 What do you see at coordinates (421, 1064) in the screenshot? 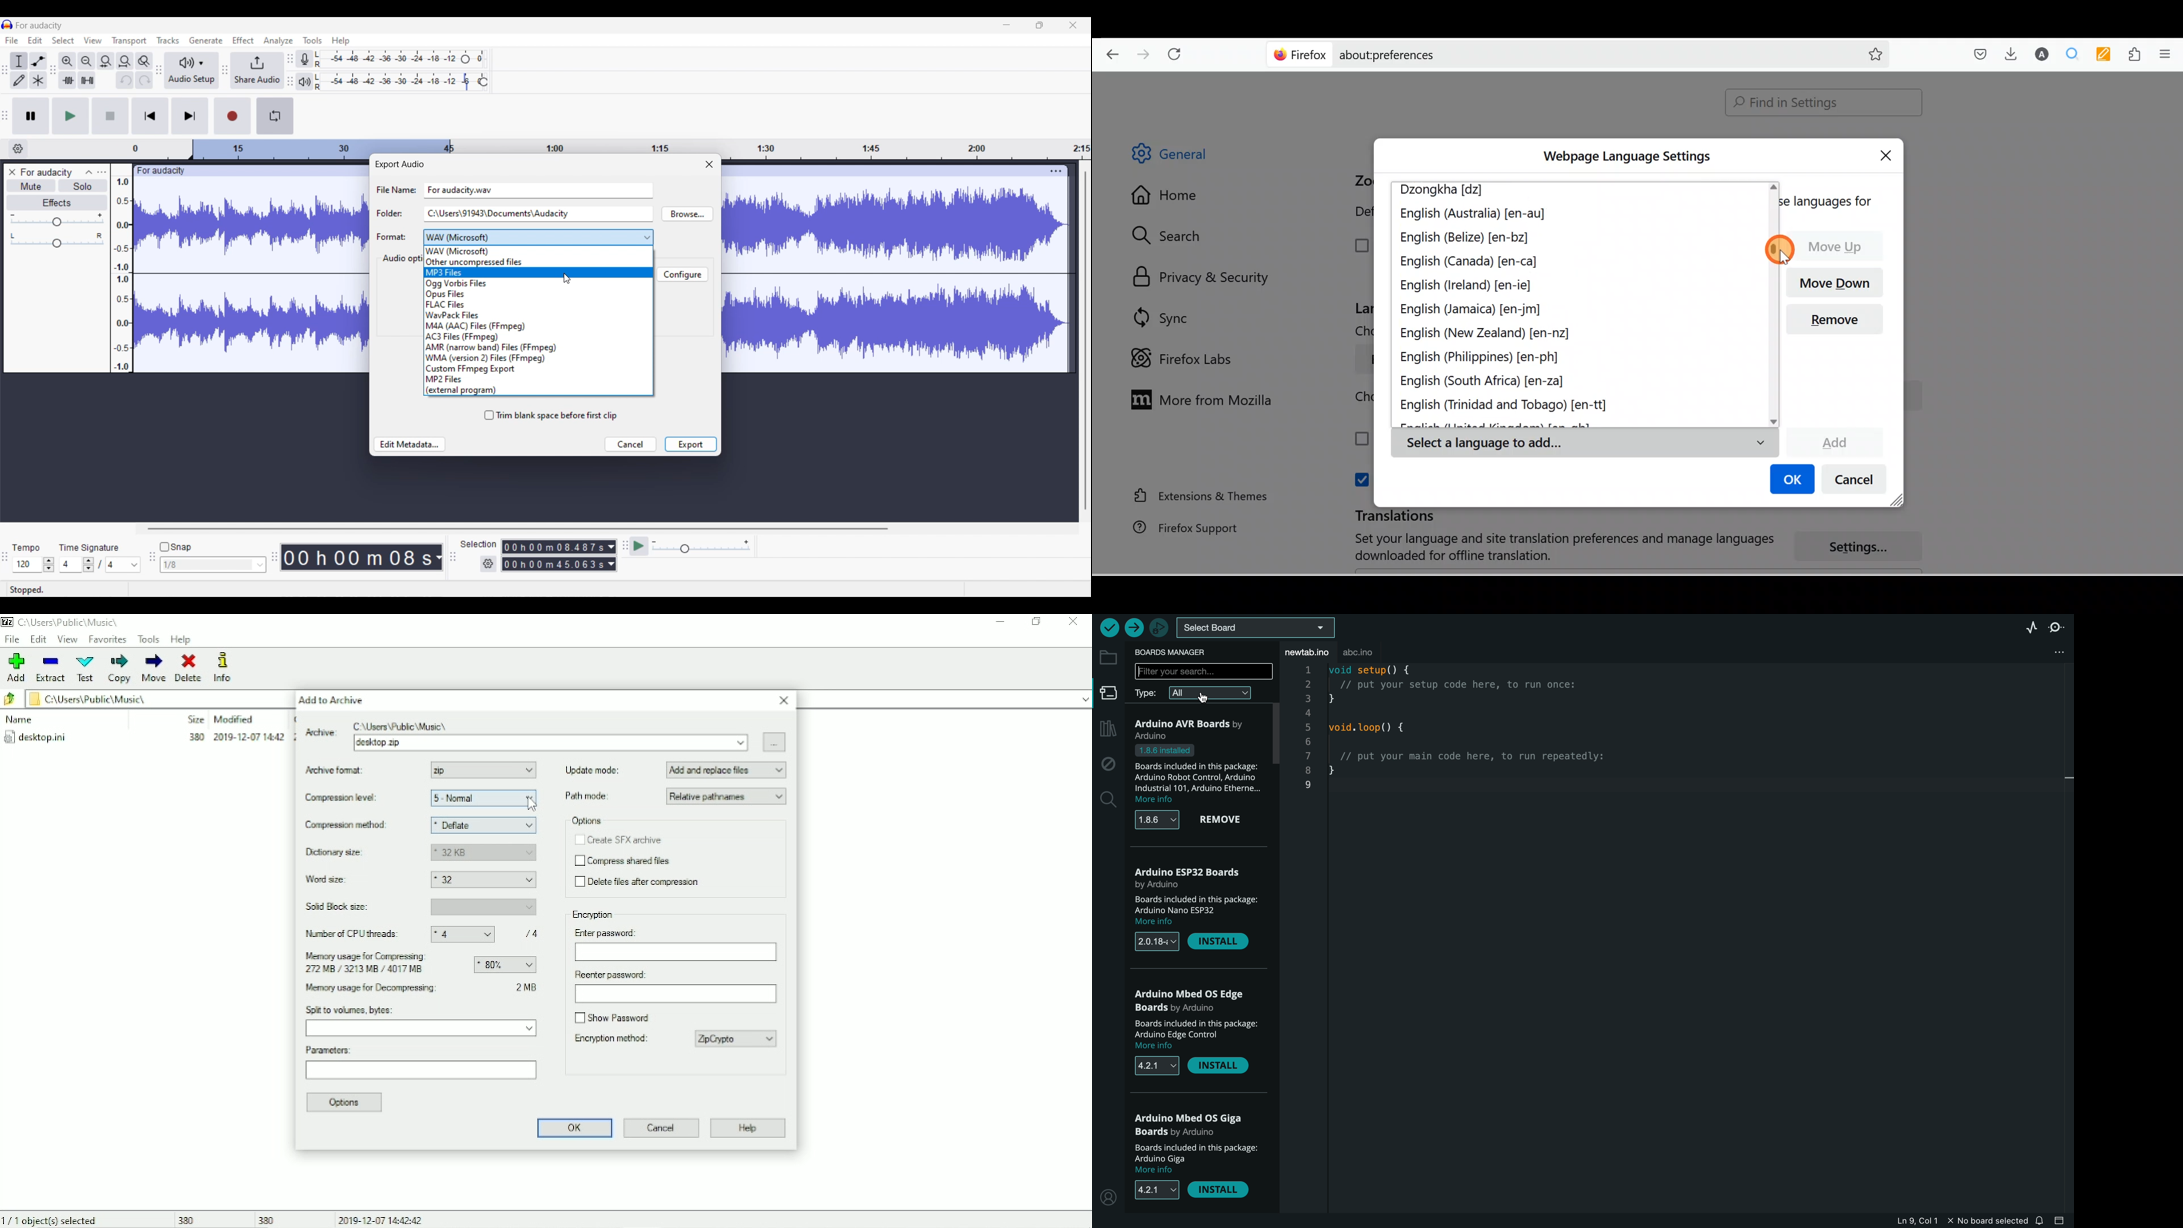
I see `Parameters` at bounding box center [421, 1064].